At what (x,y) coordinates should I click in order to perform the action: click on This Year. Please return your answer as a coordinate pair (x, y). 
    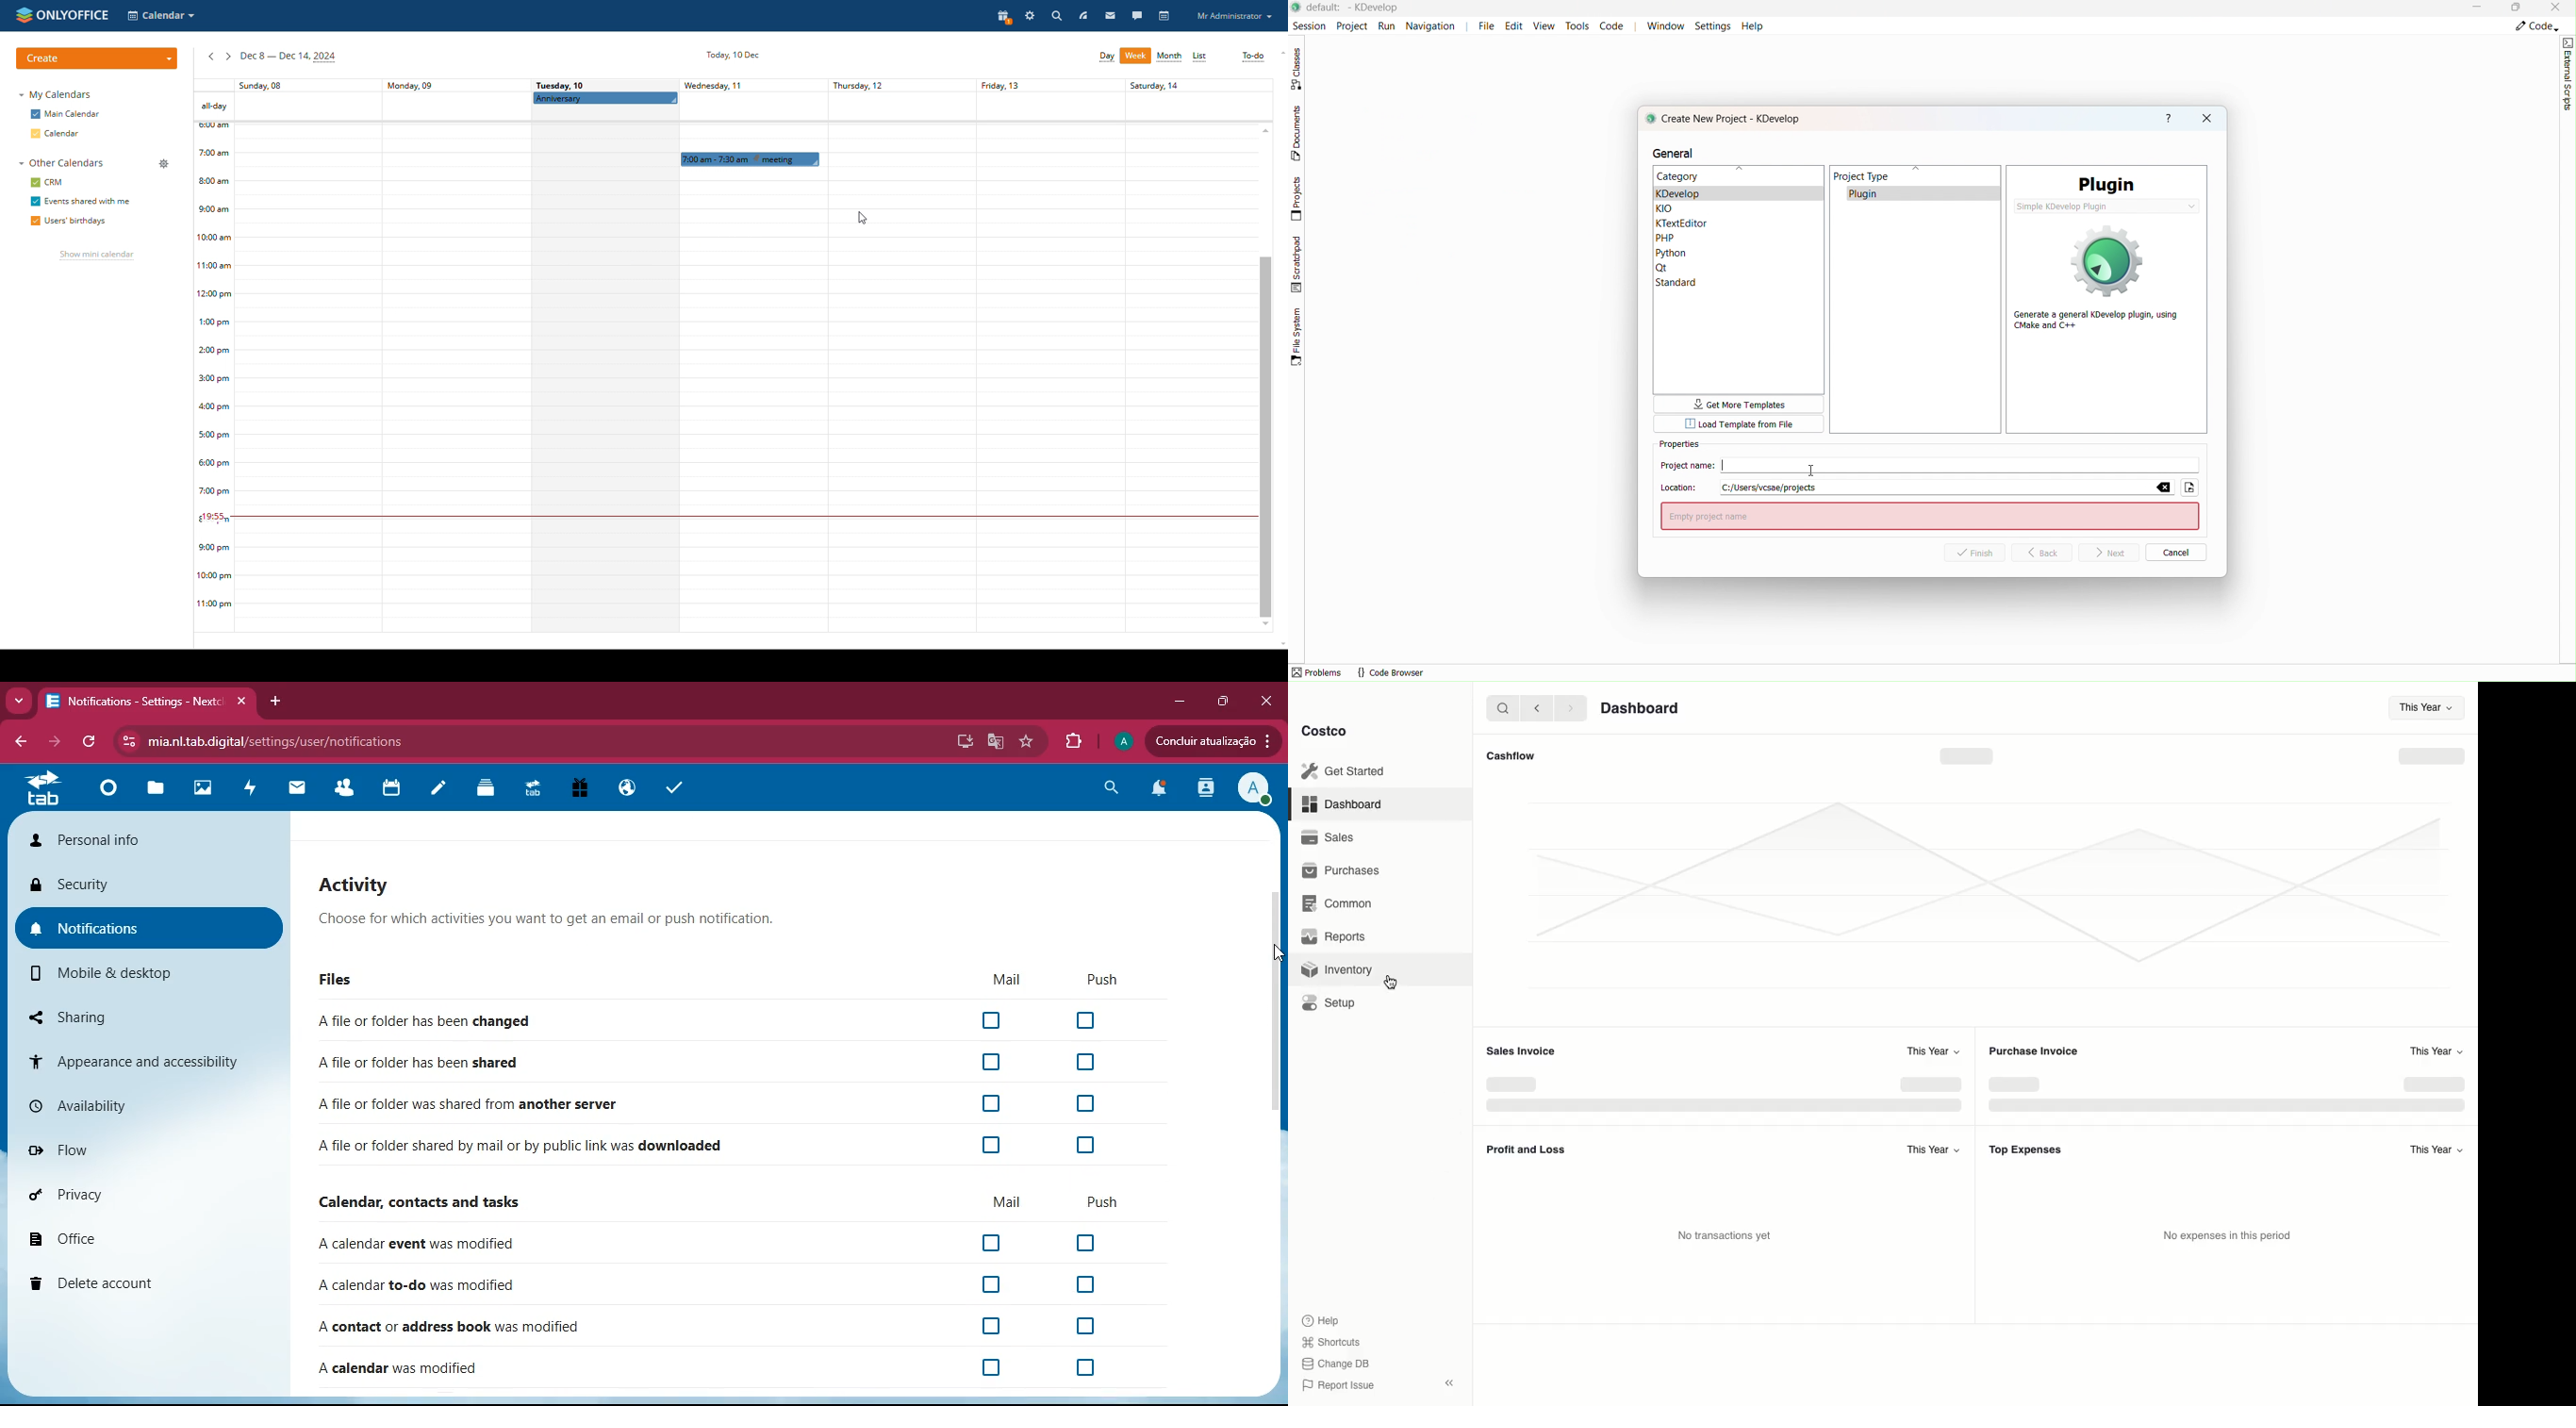
    Looking at the image, I should click on (1936, 1150).